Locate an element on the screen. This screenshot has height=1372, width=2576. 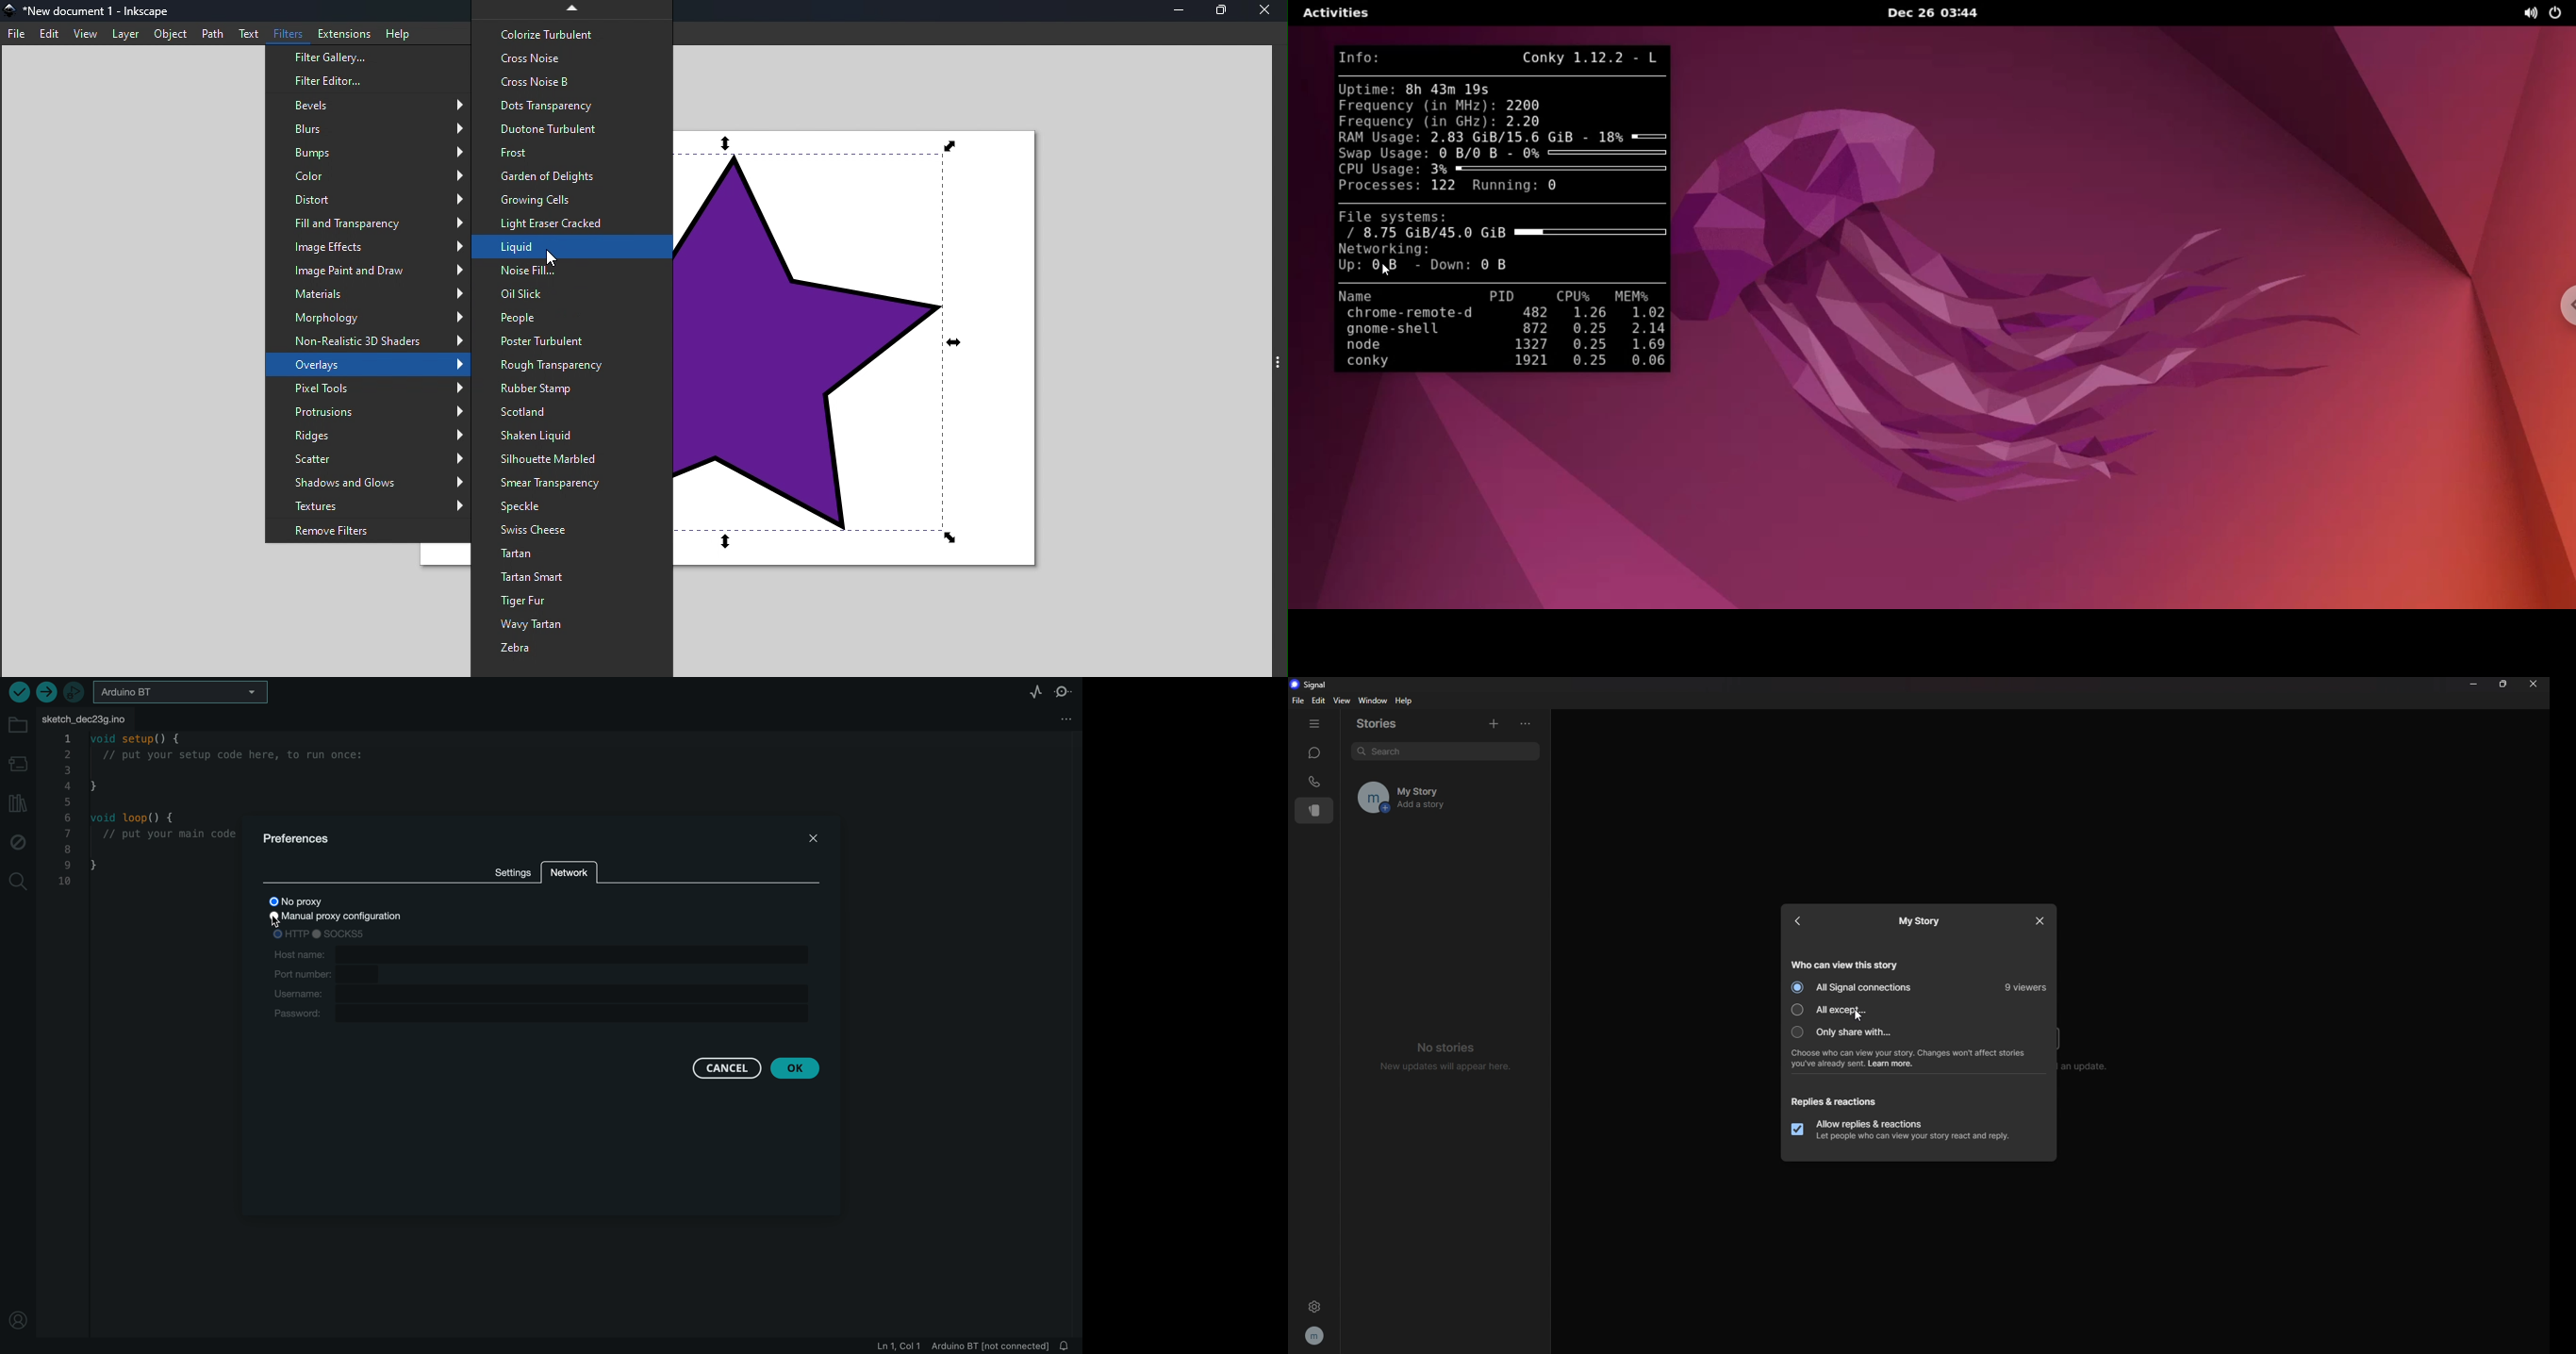
edit is located at coordinates (1318, 701).